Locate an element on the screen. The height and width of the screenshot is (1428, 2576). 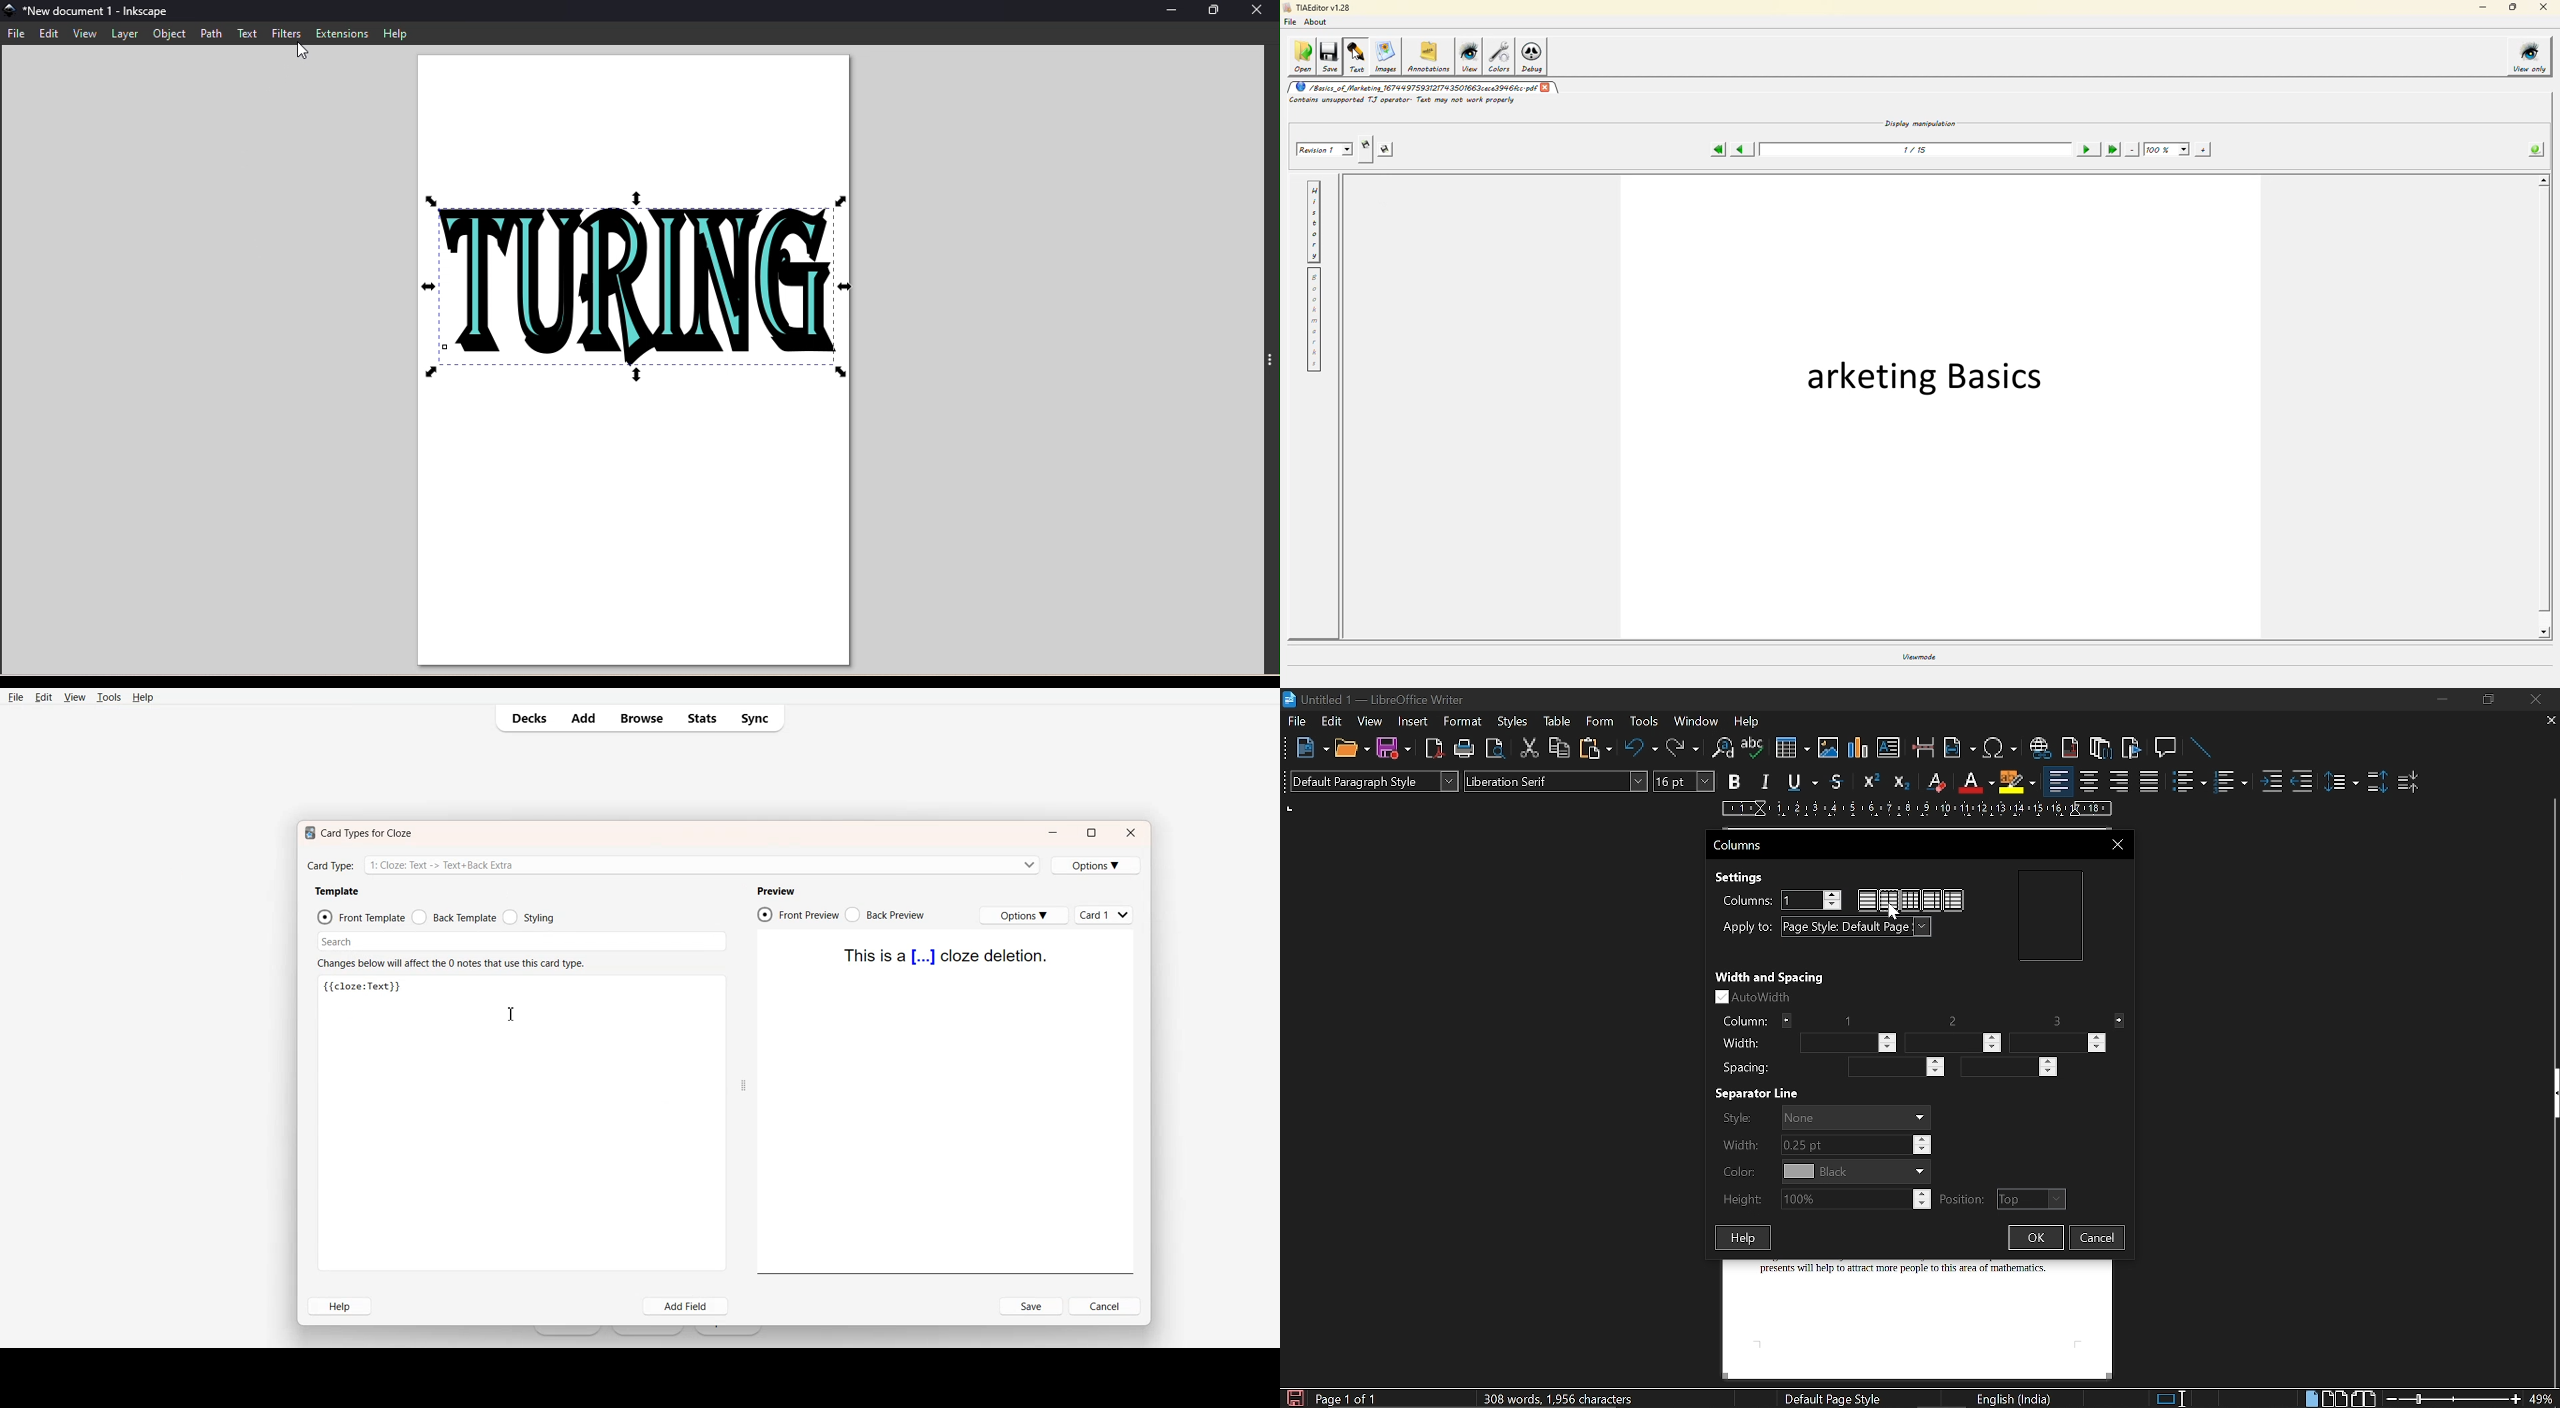
Sidebar is located at coordinates (2552, 1095).